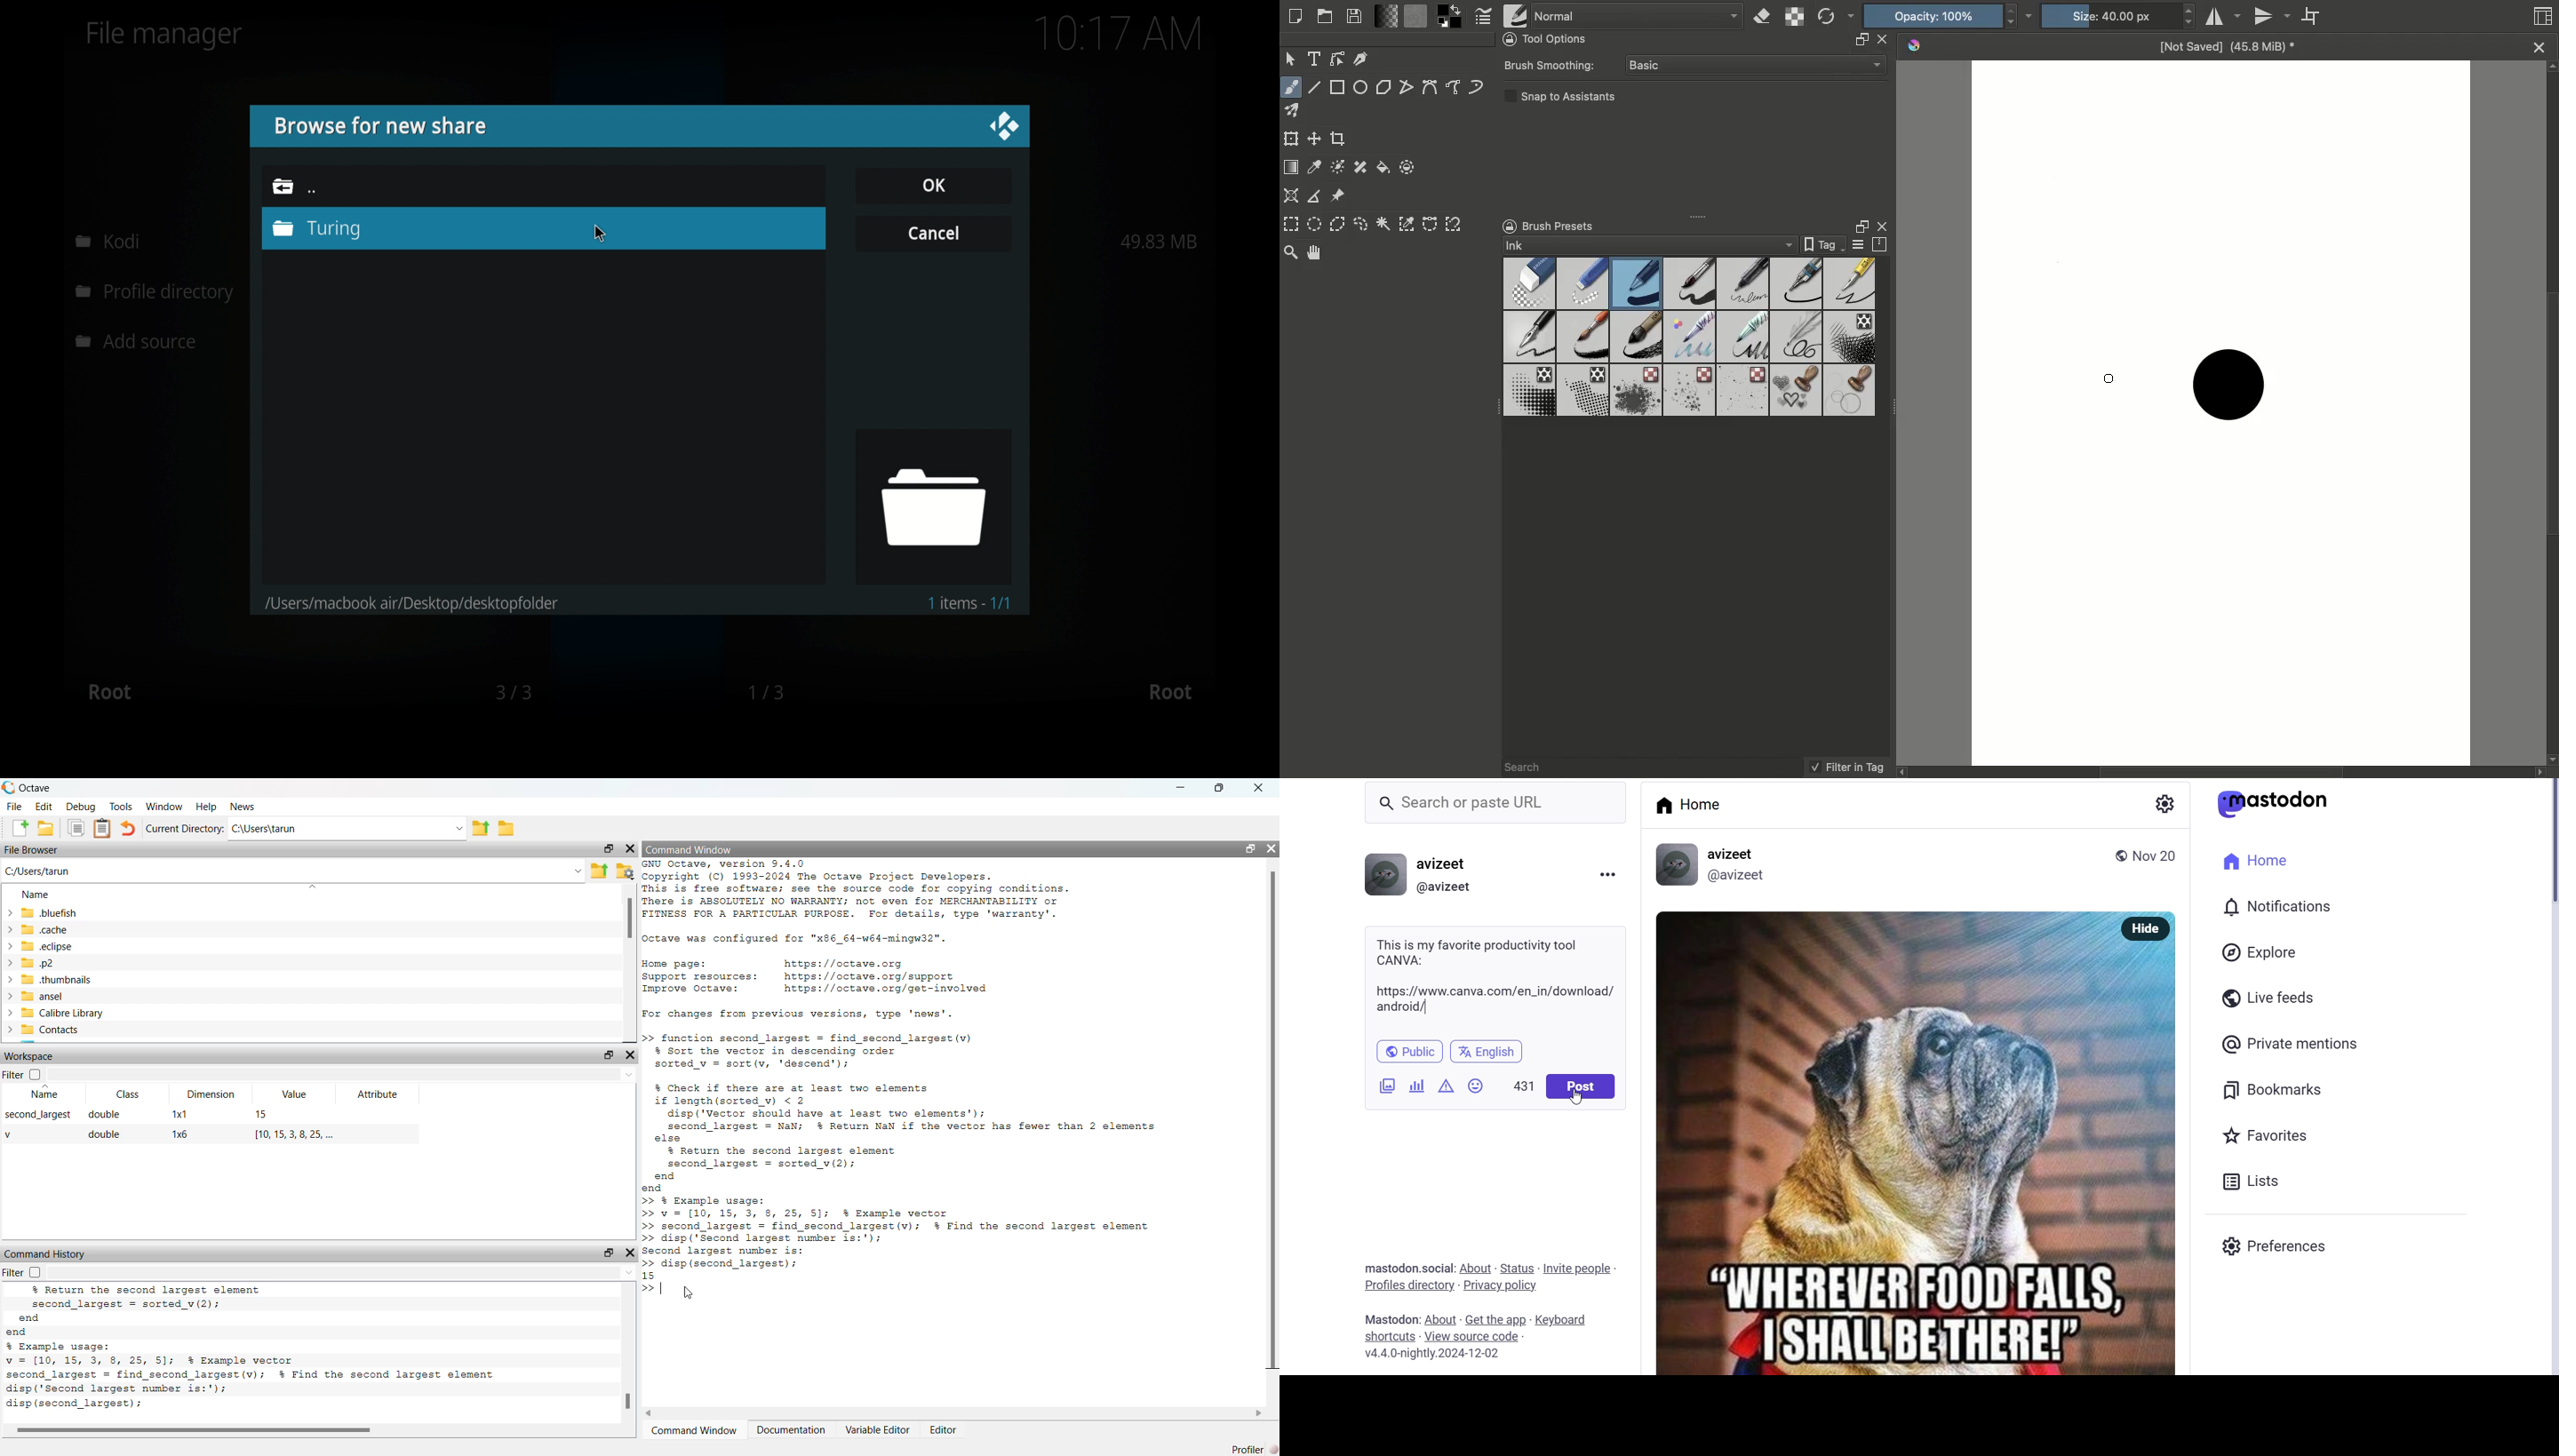  Describe the element at coordinates (932, 506) in the screenshot. I see `folder icon` at that location.